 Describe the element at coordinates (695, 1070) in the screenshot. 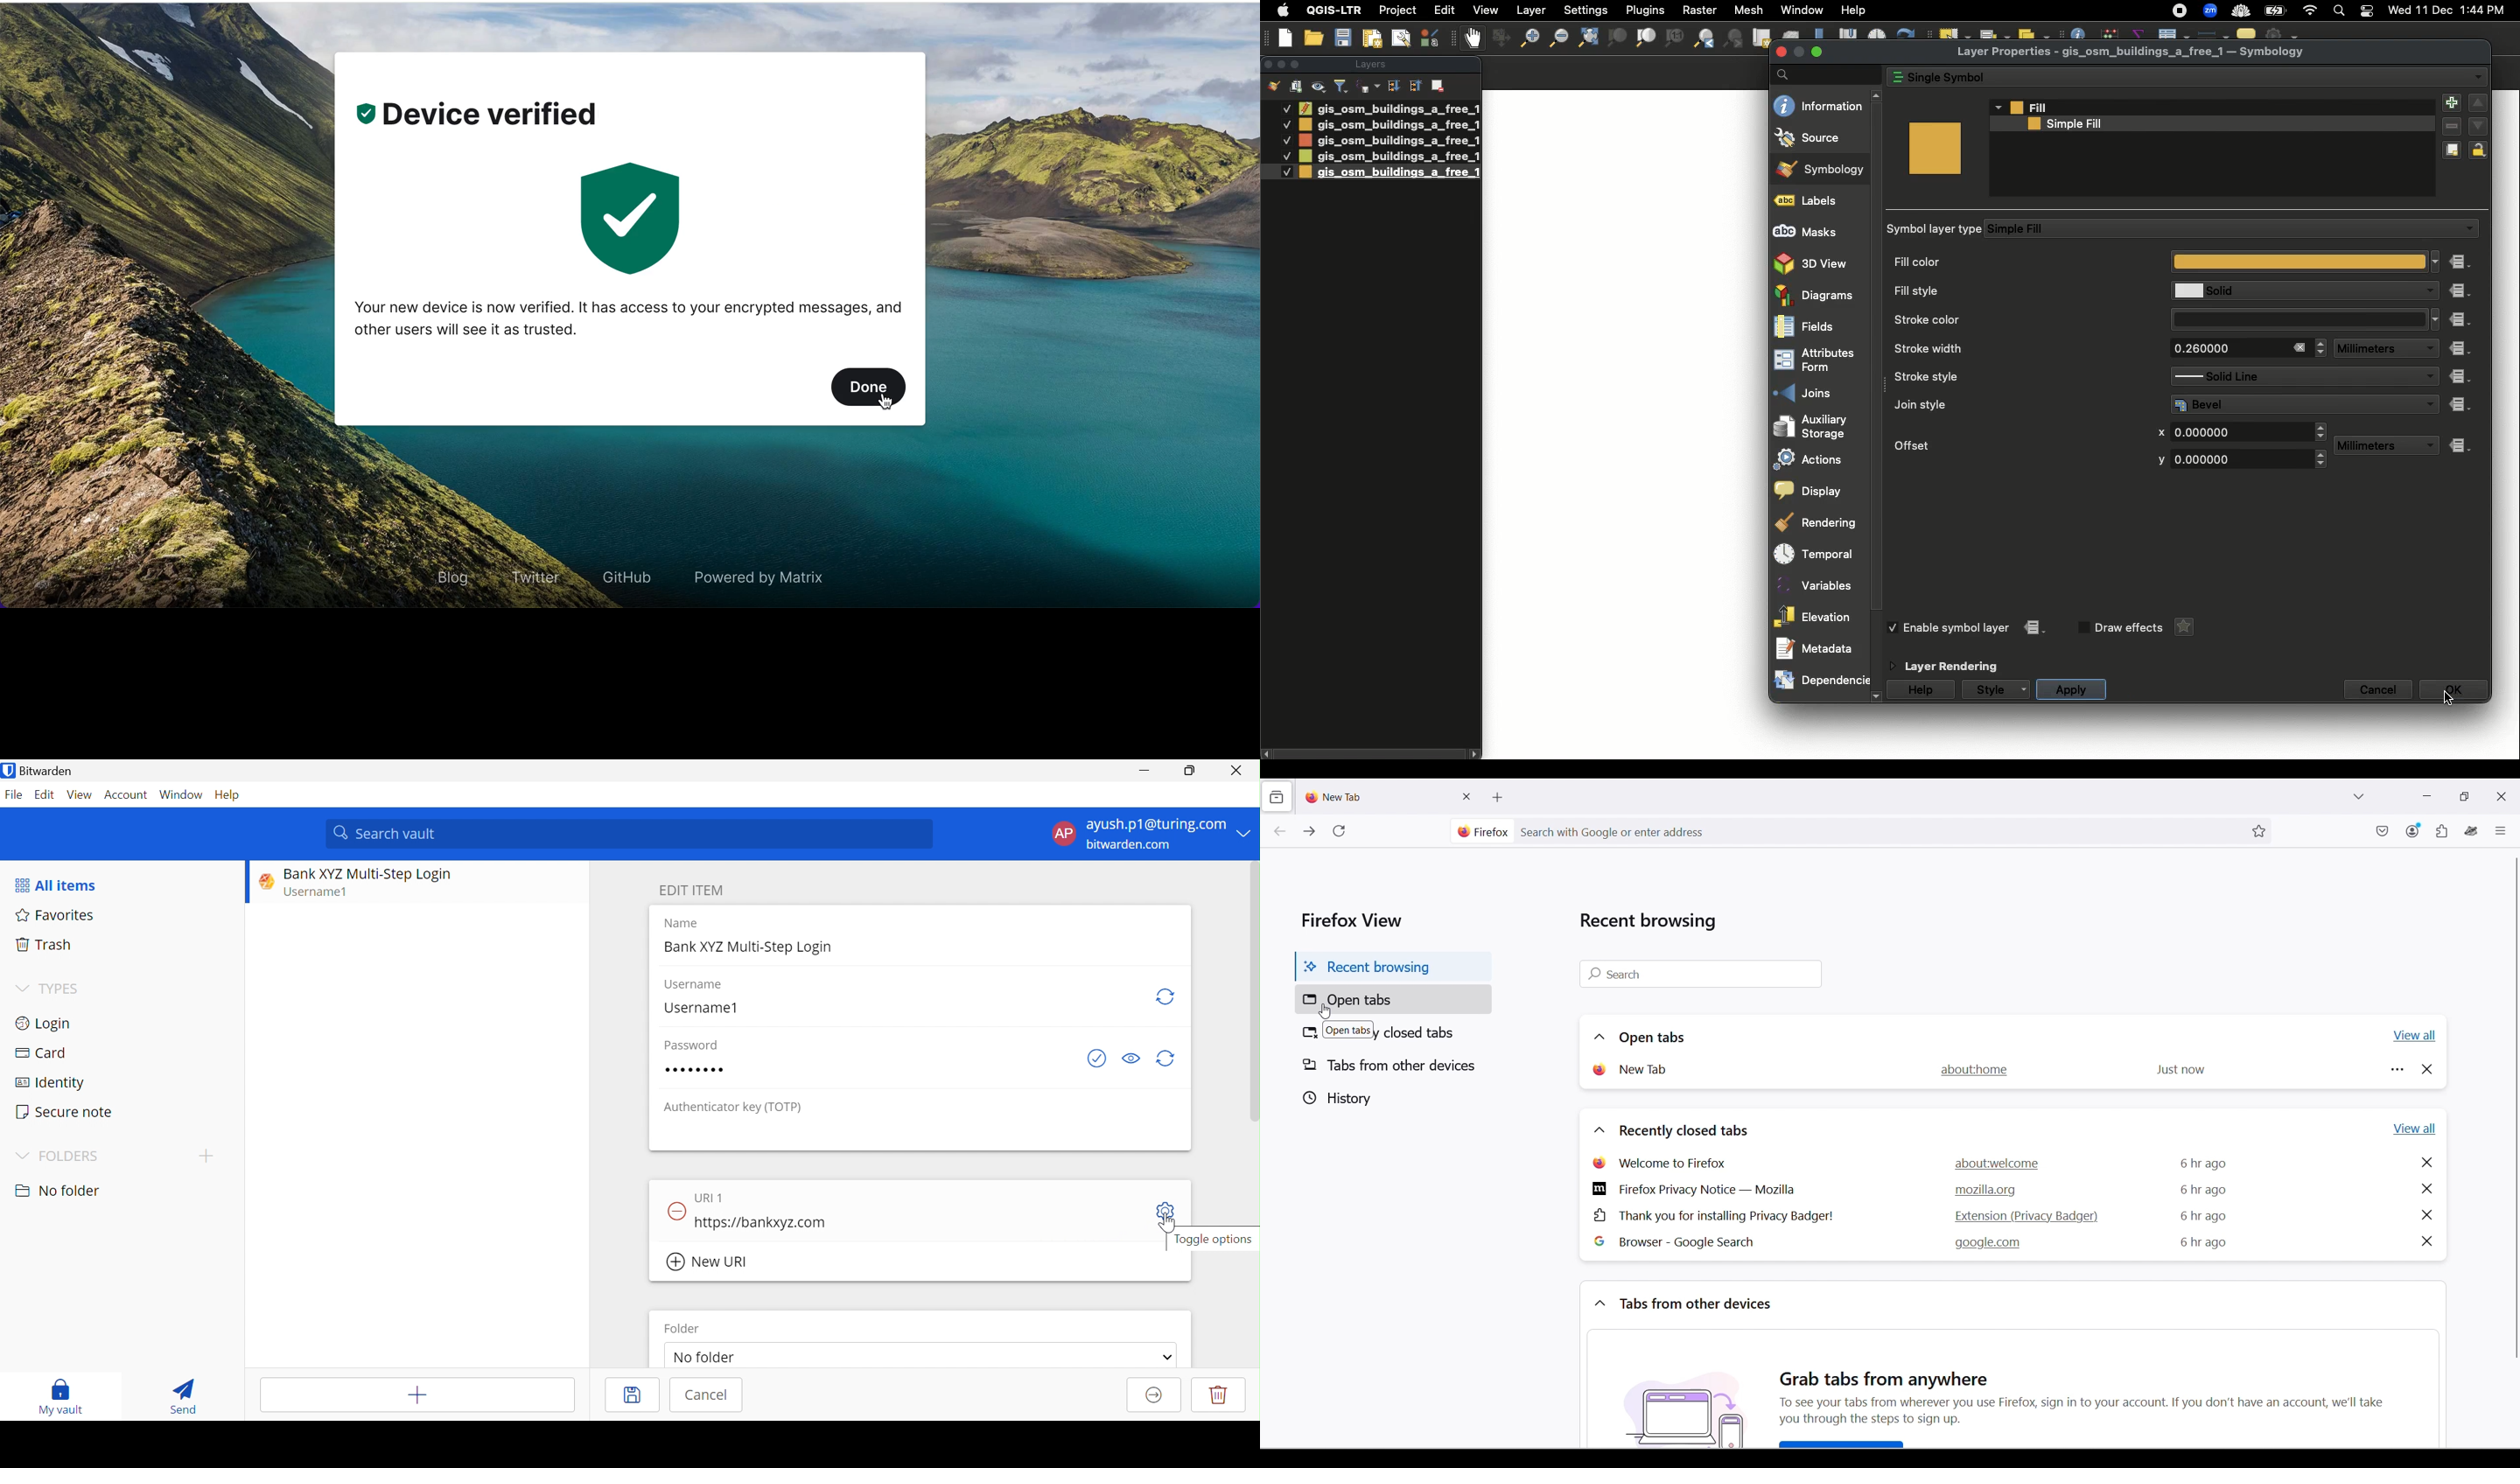

I see `Password` at that location.